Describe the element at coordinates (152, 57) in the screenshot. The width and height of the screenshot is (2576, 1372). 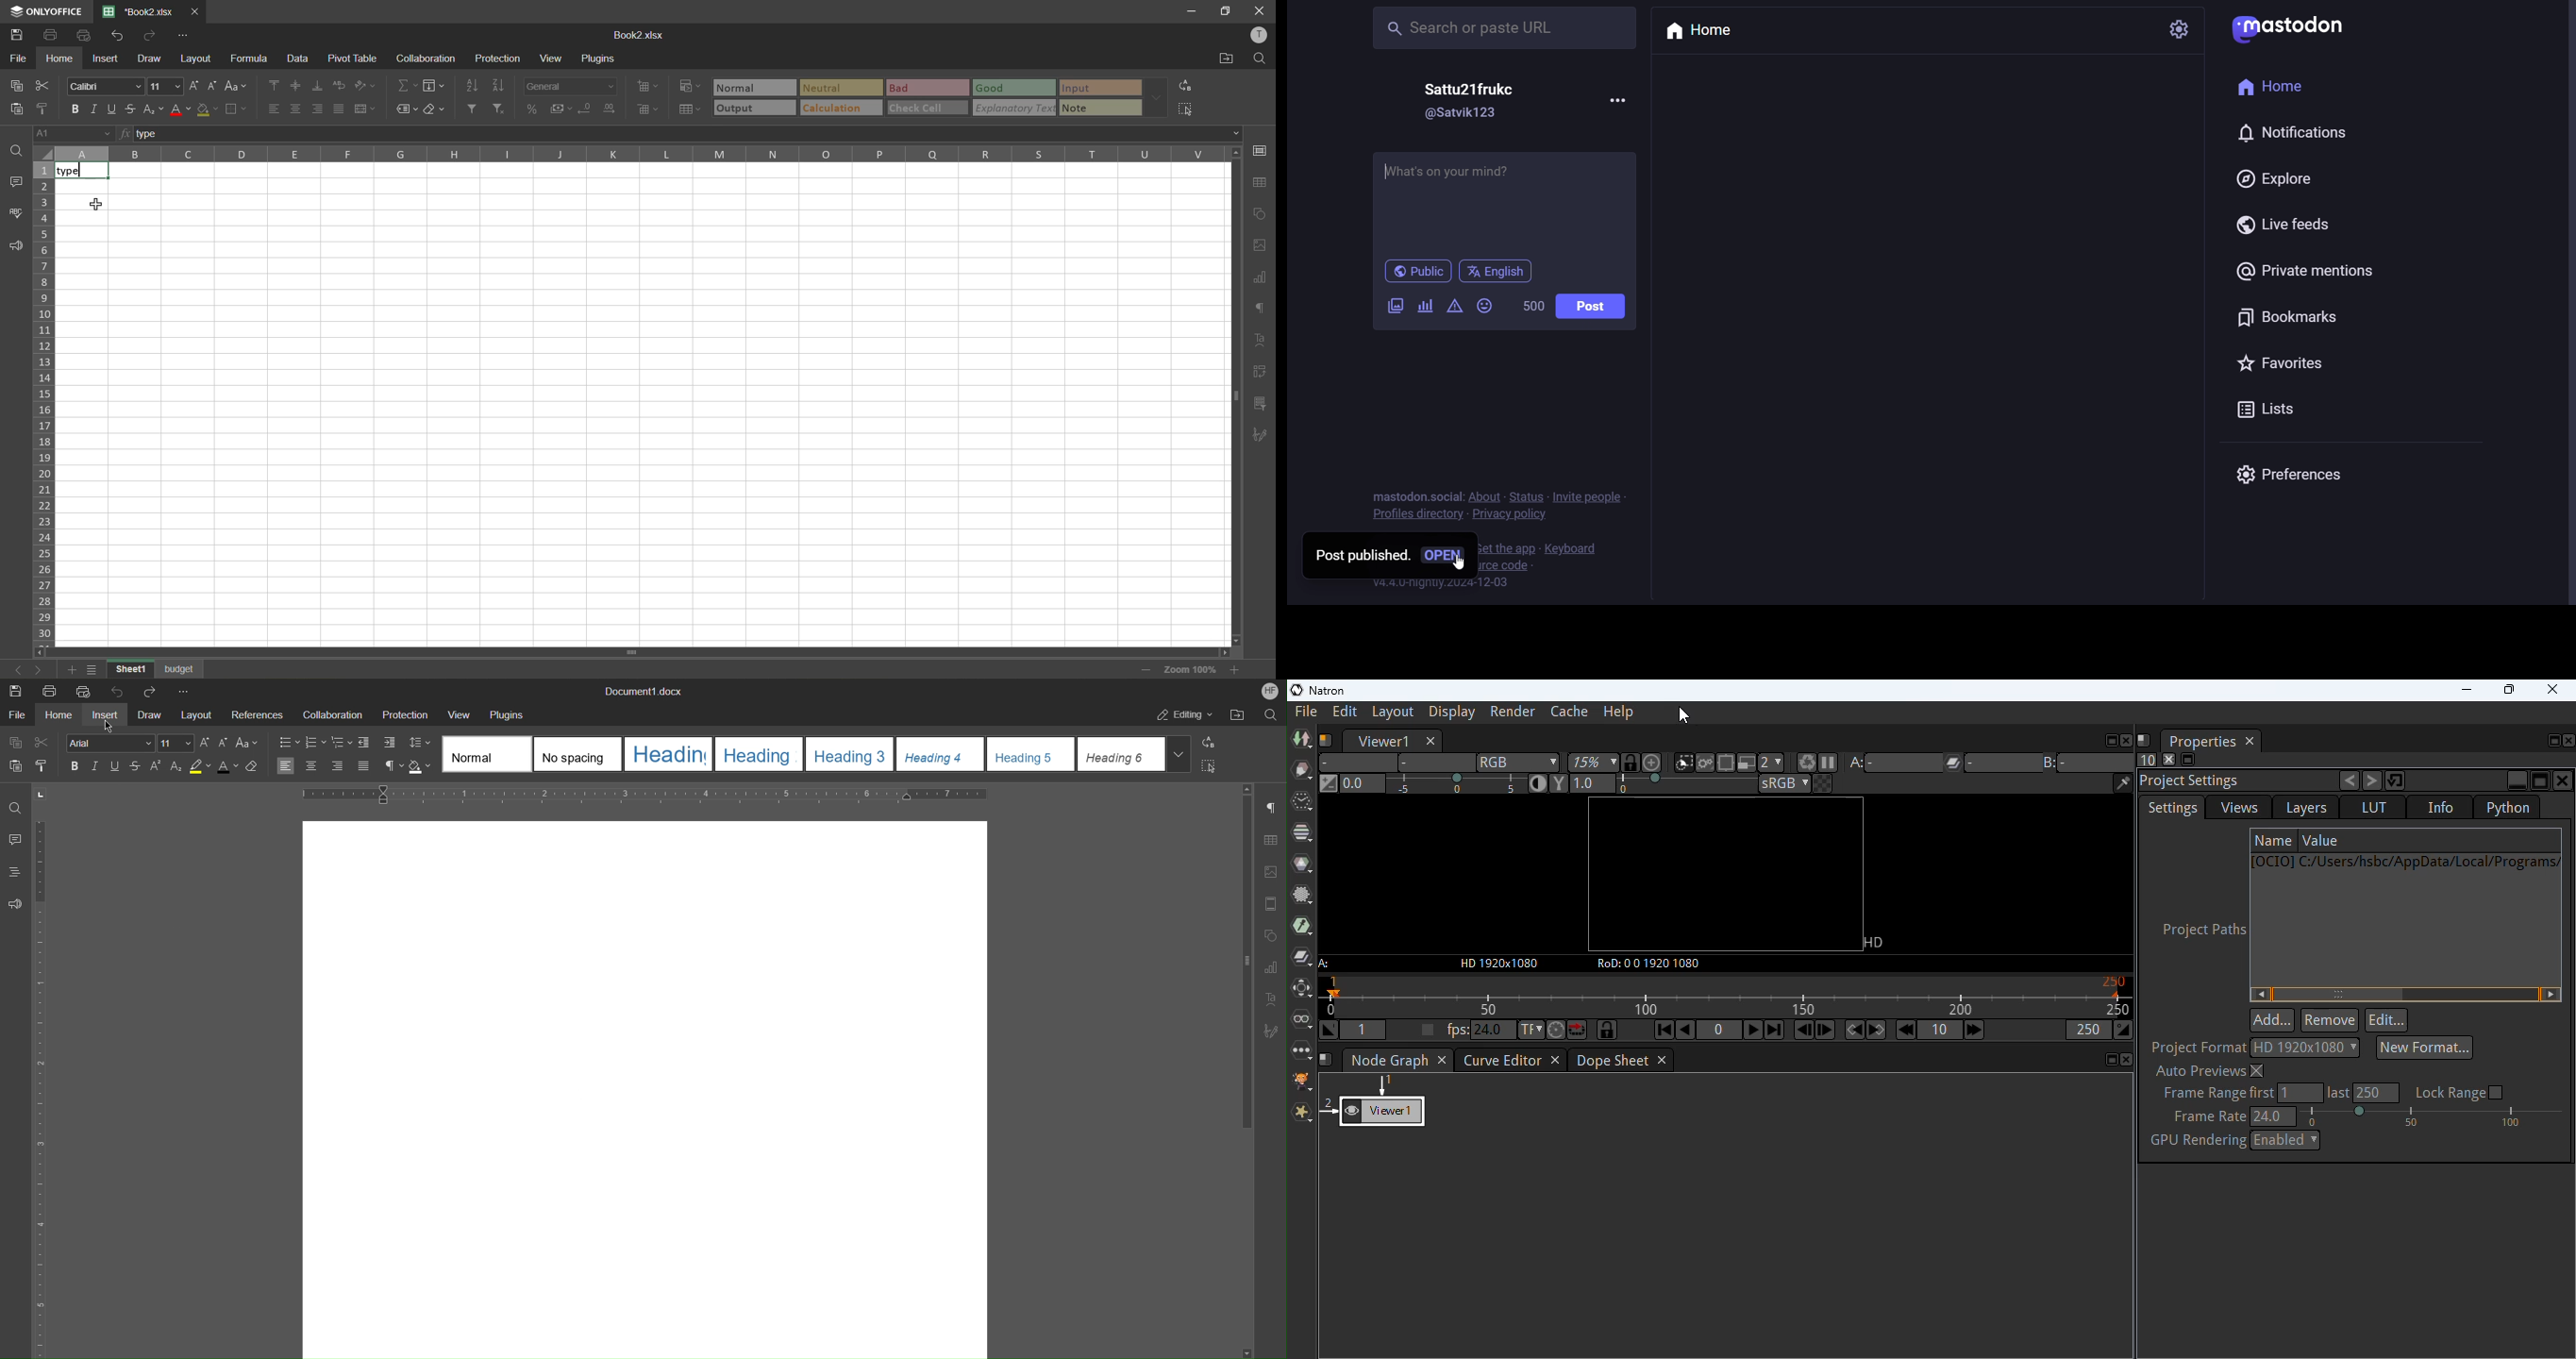
I see `draw` at that location.